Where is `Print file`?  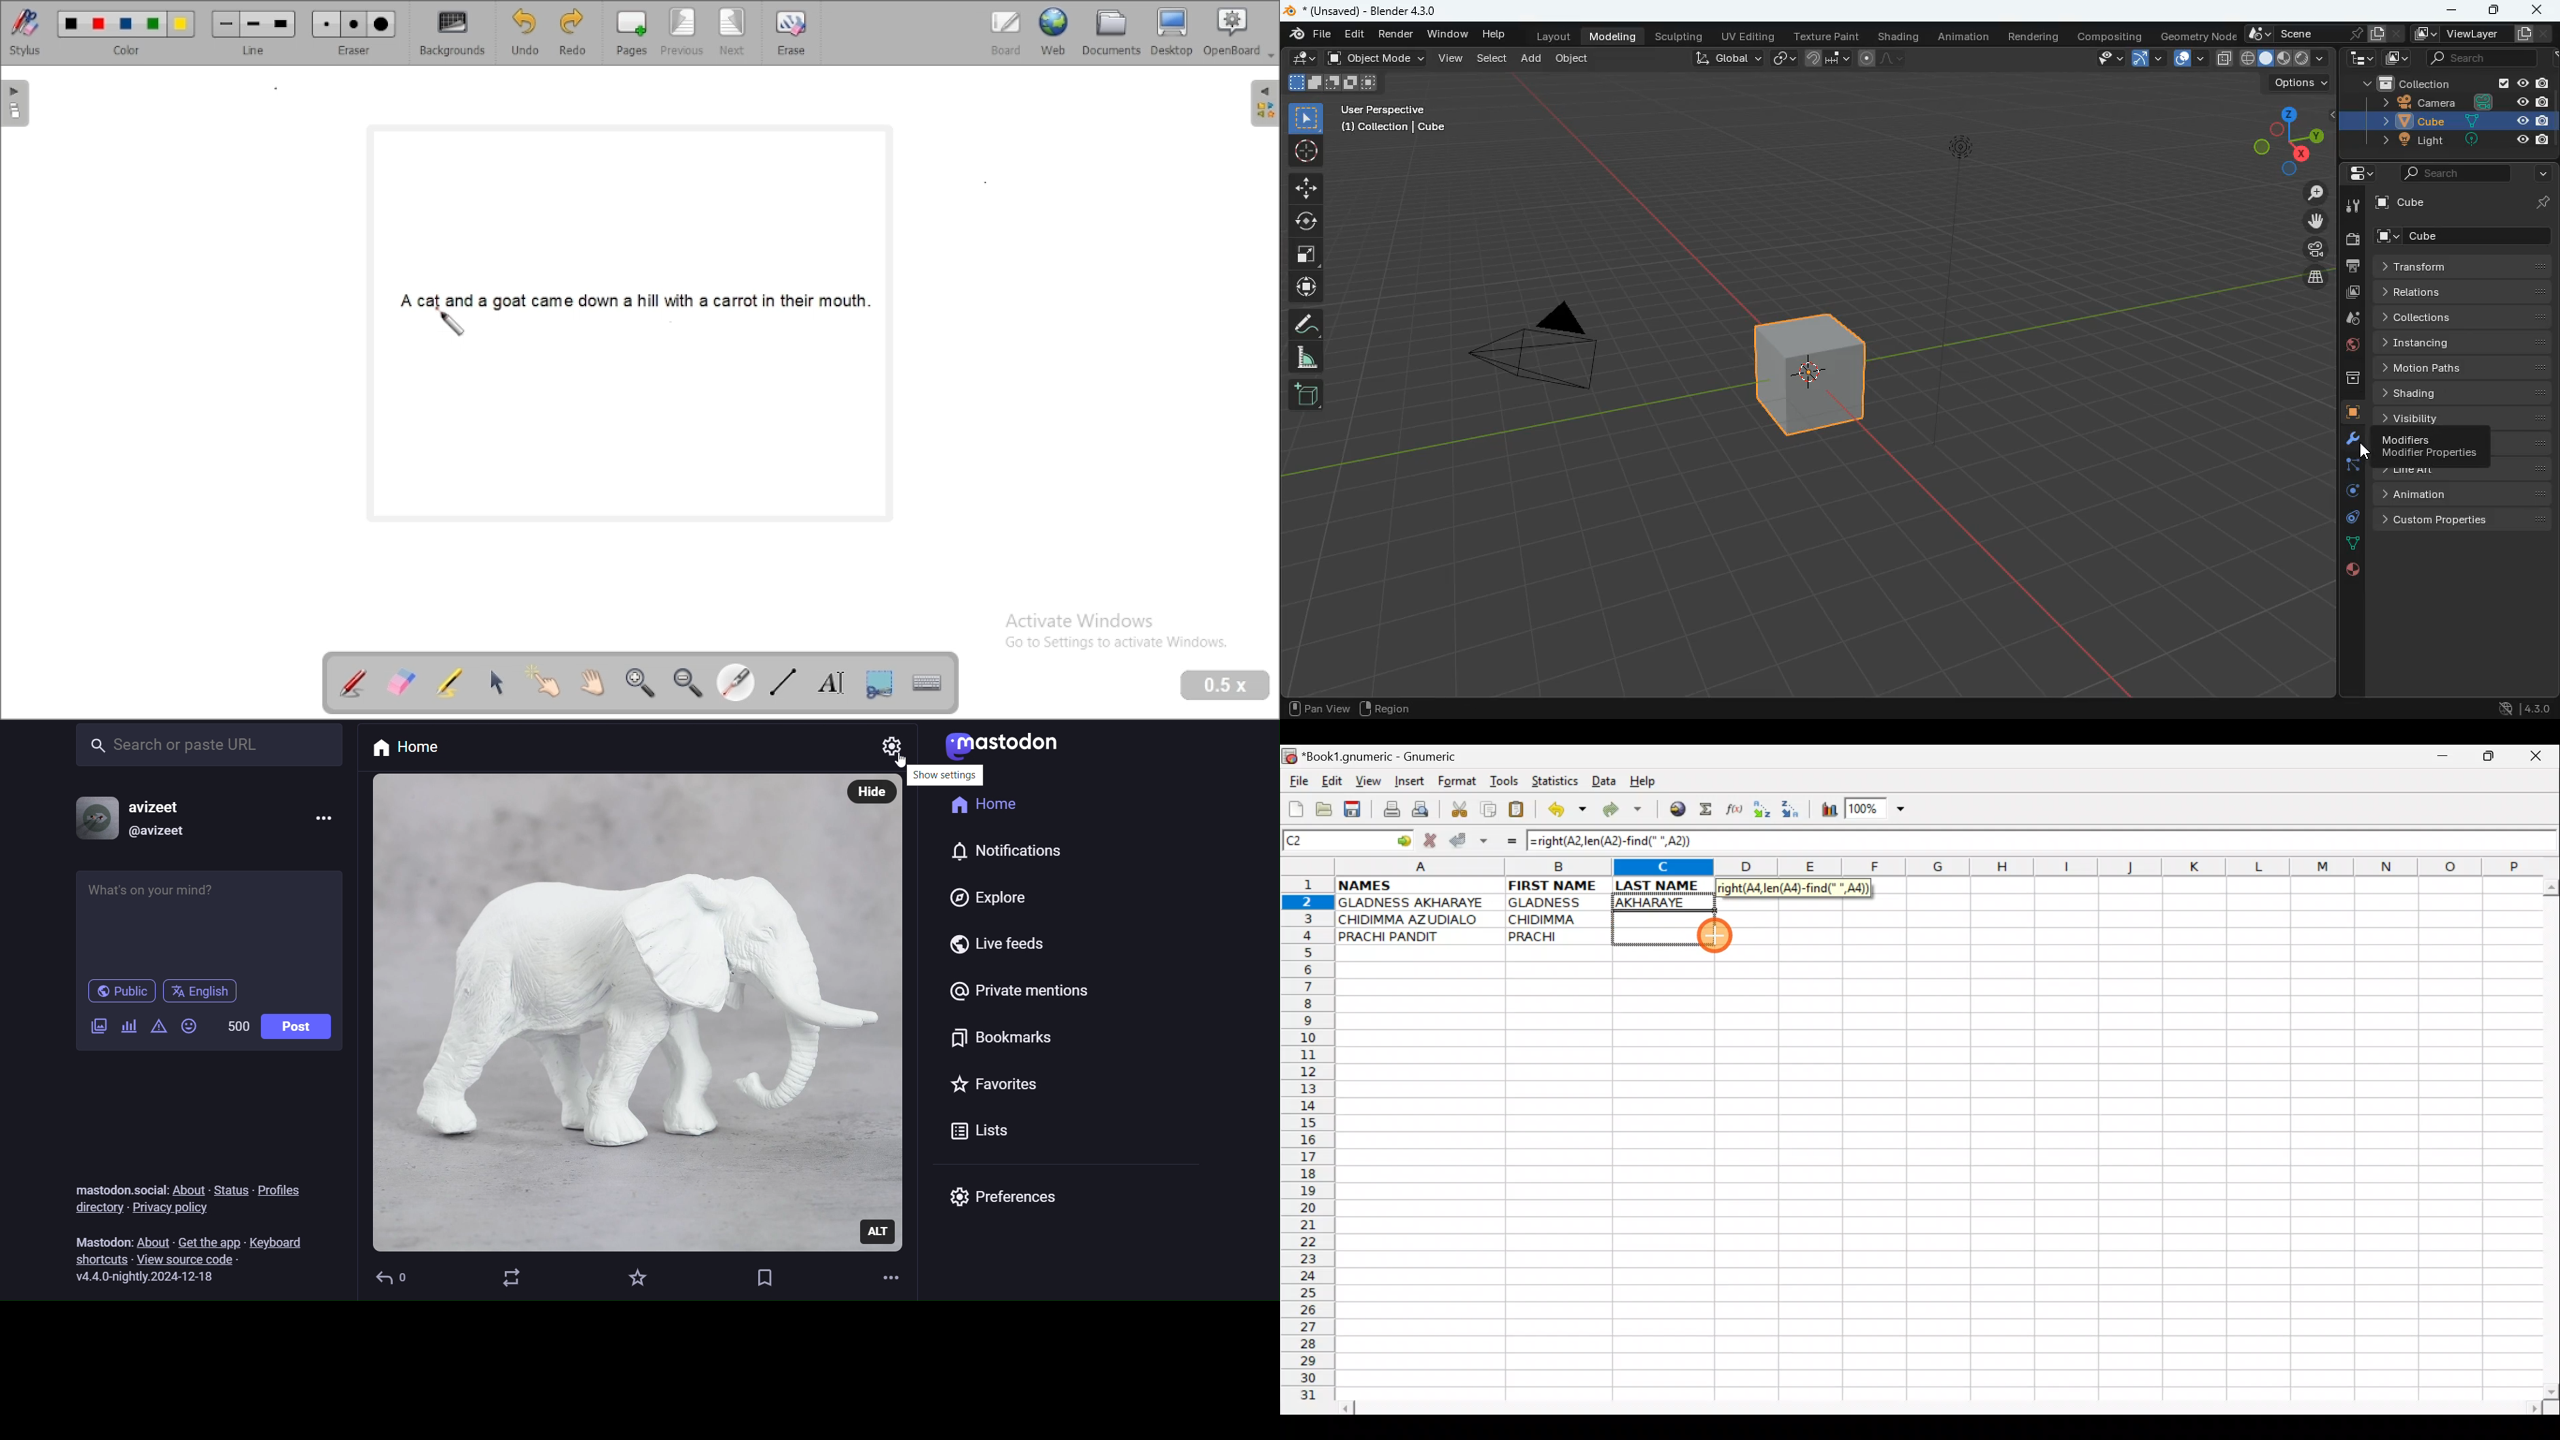 Print file is located at coordinates (1388, 811).